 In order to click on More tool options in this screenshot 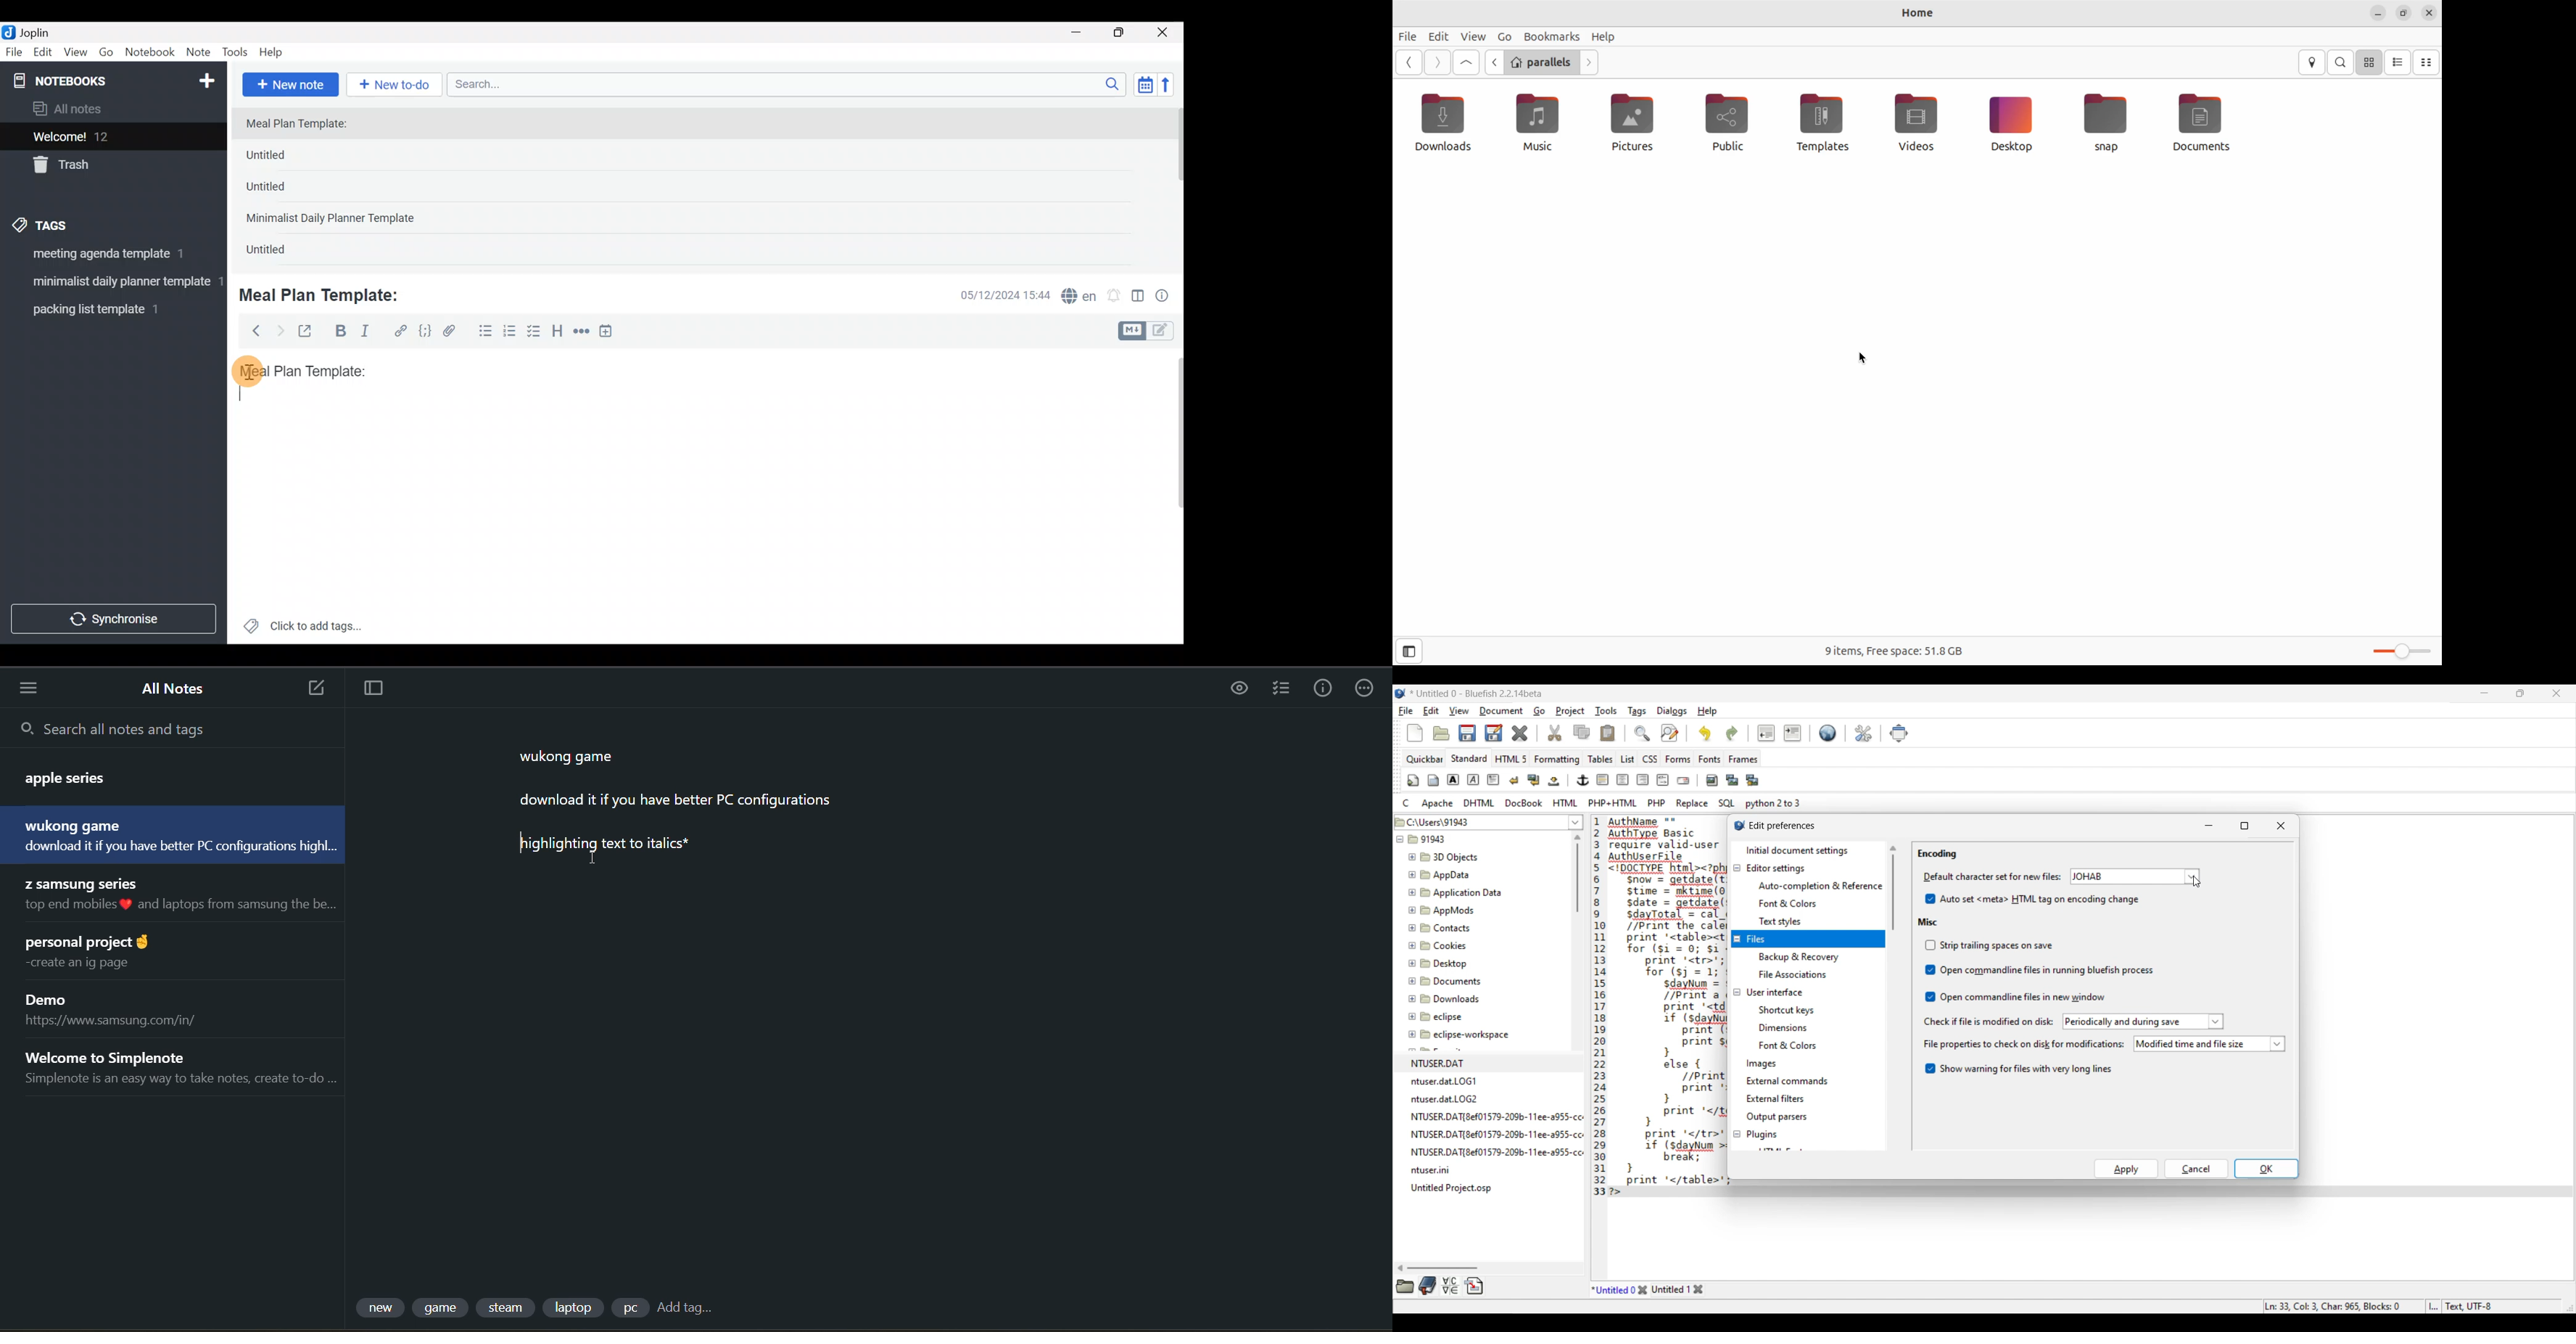, I will do `click(1440, 1285)`.